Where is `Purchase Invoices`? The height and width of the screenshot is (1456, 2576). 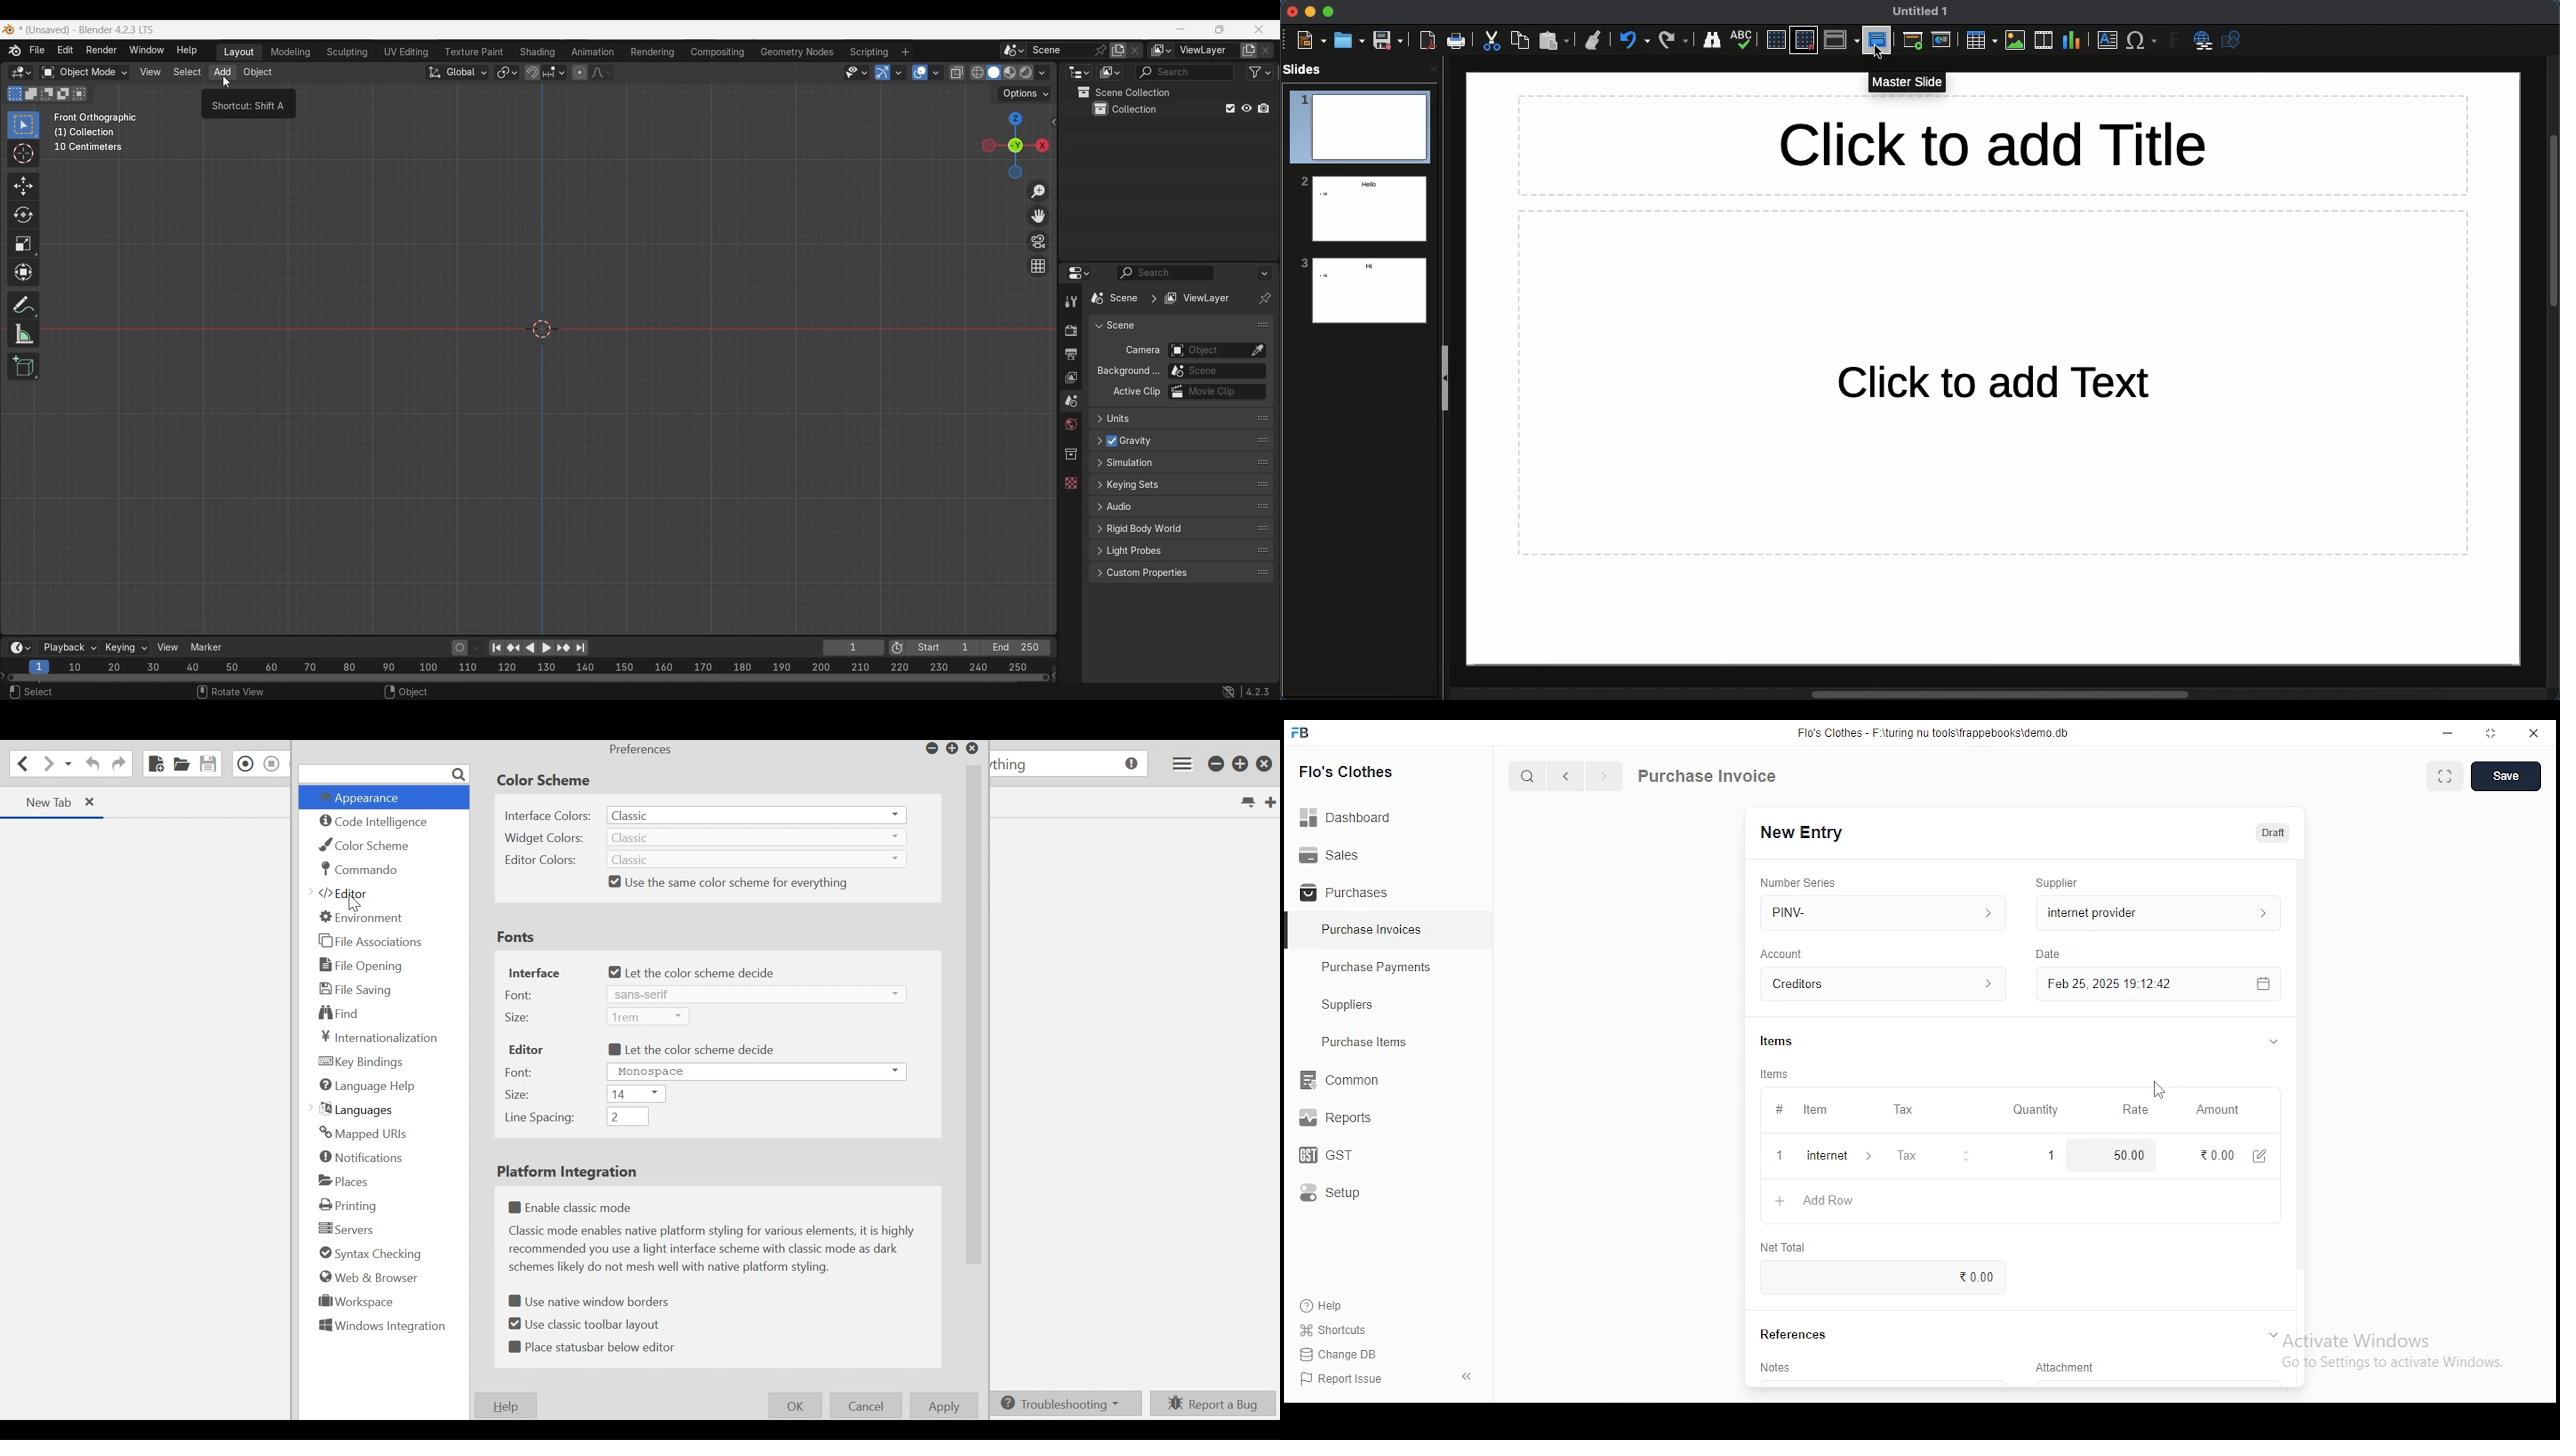
Purchase Invoices is located at coordinates (1375, 930).